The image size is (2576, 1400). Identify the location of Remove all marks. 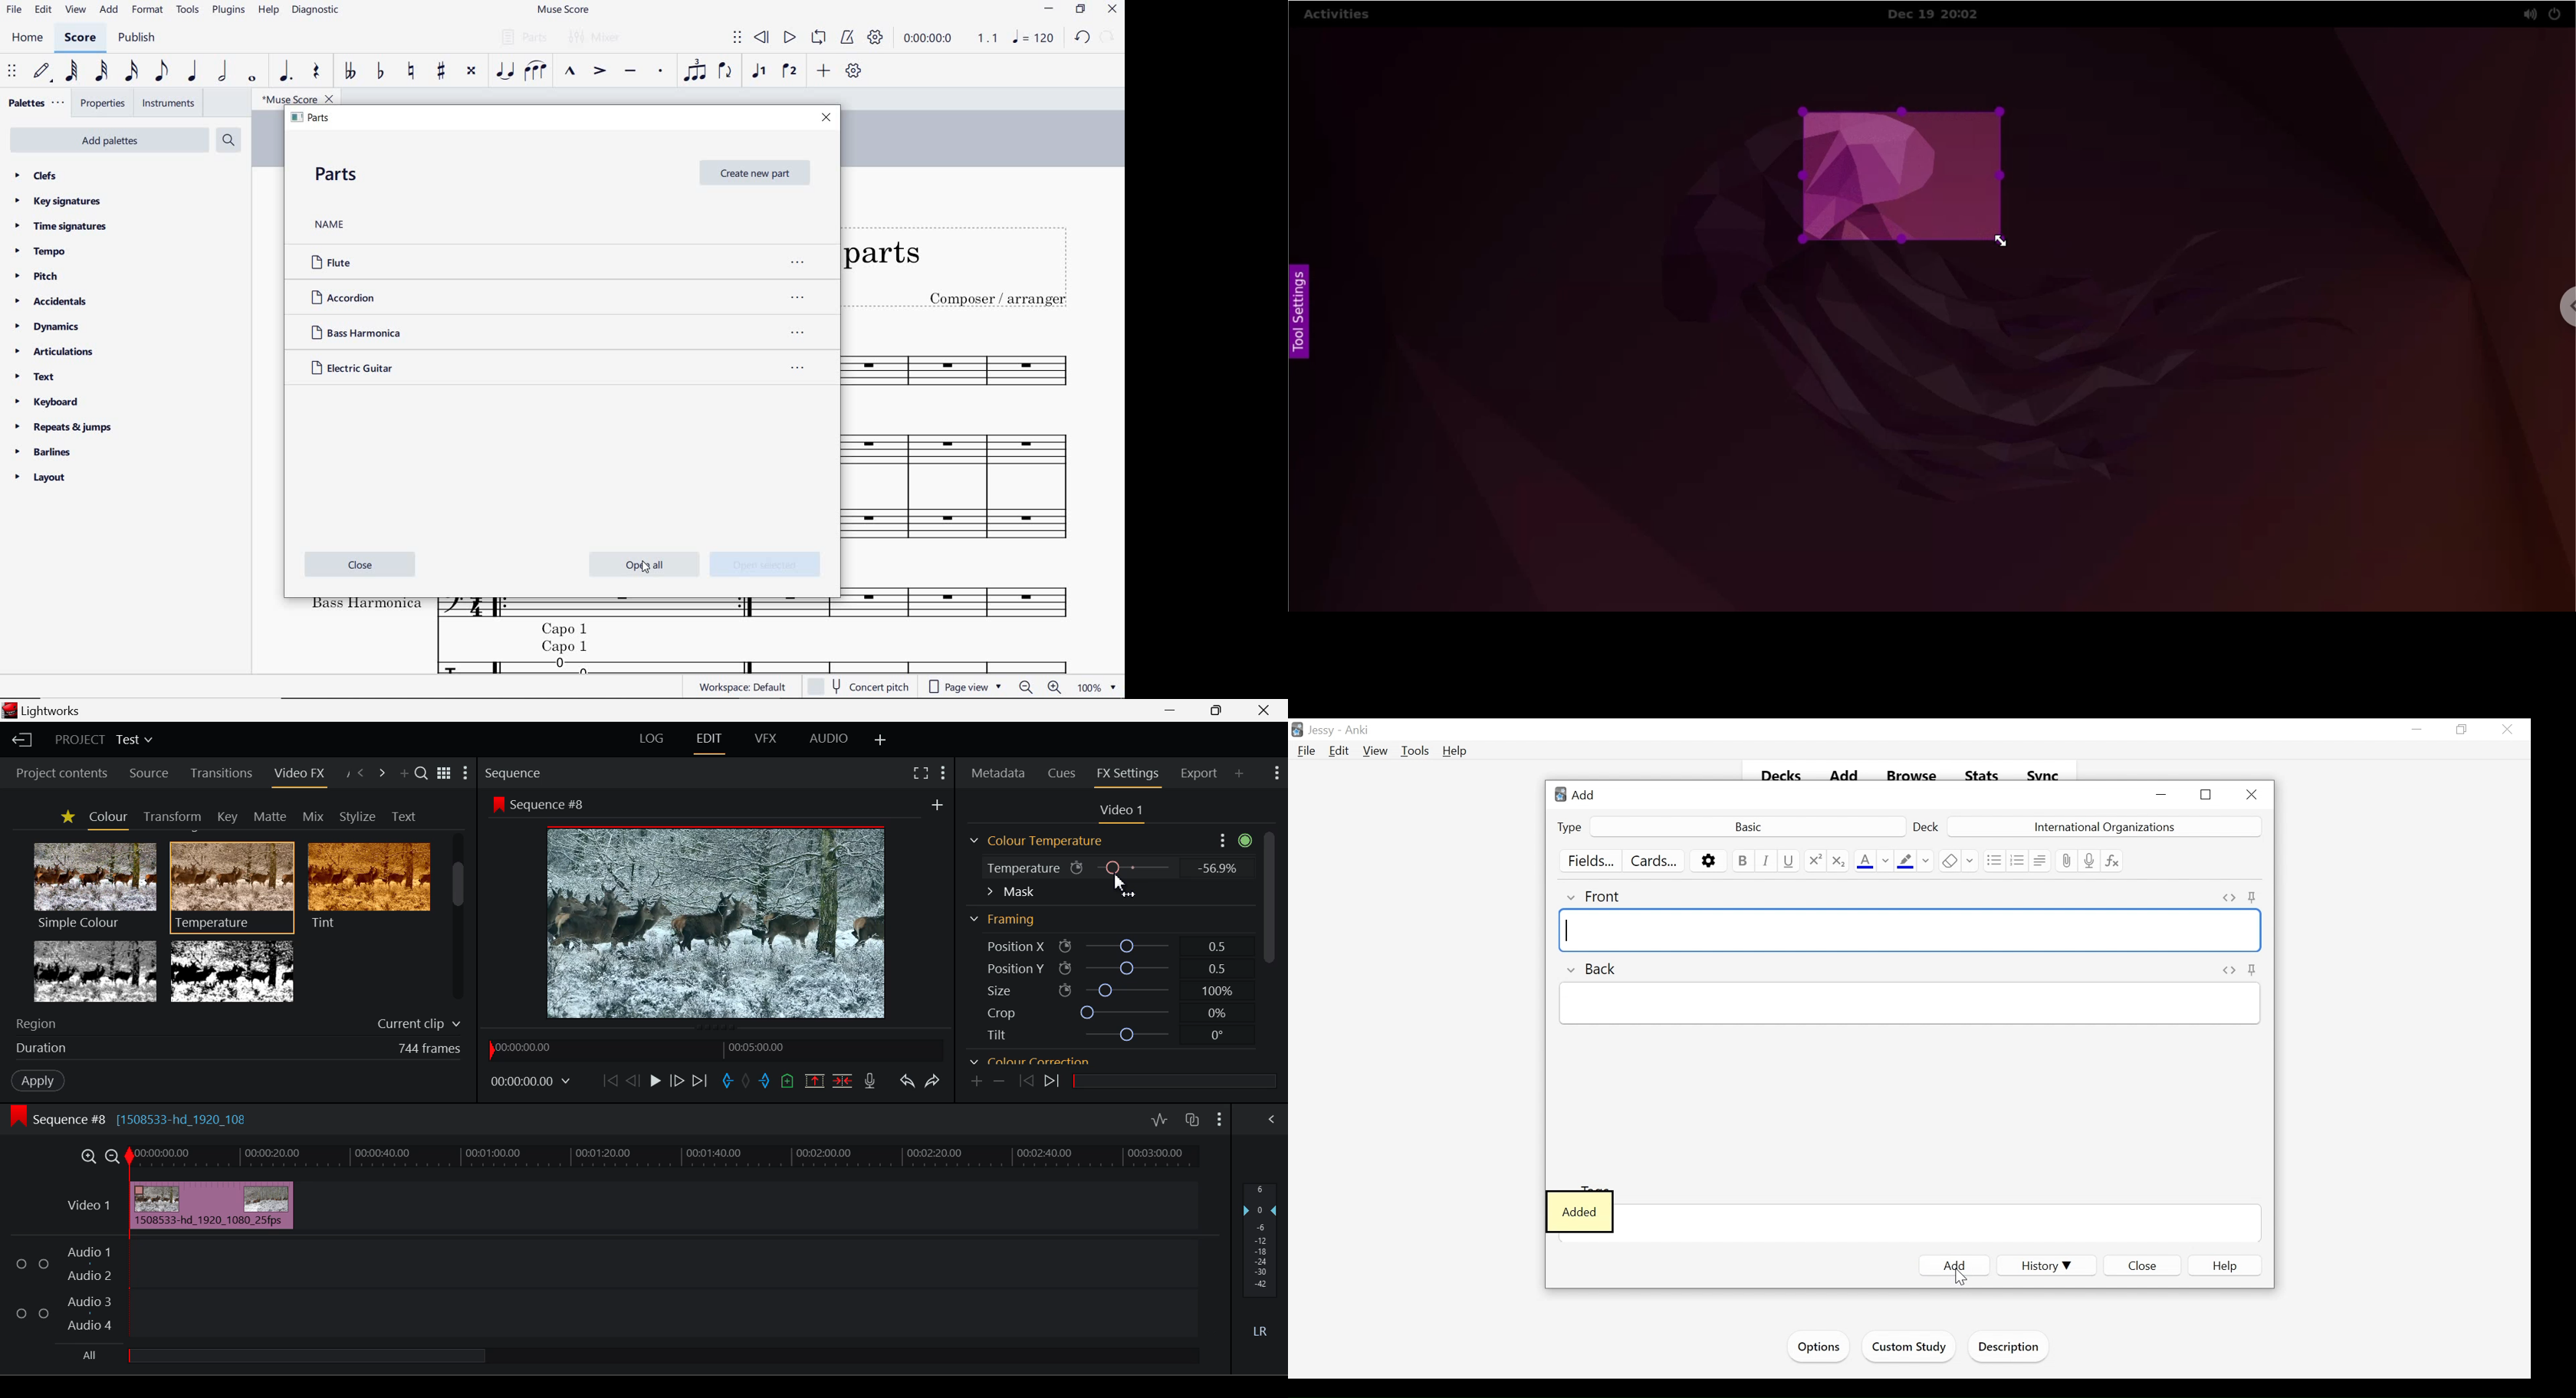
(745, 1083).